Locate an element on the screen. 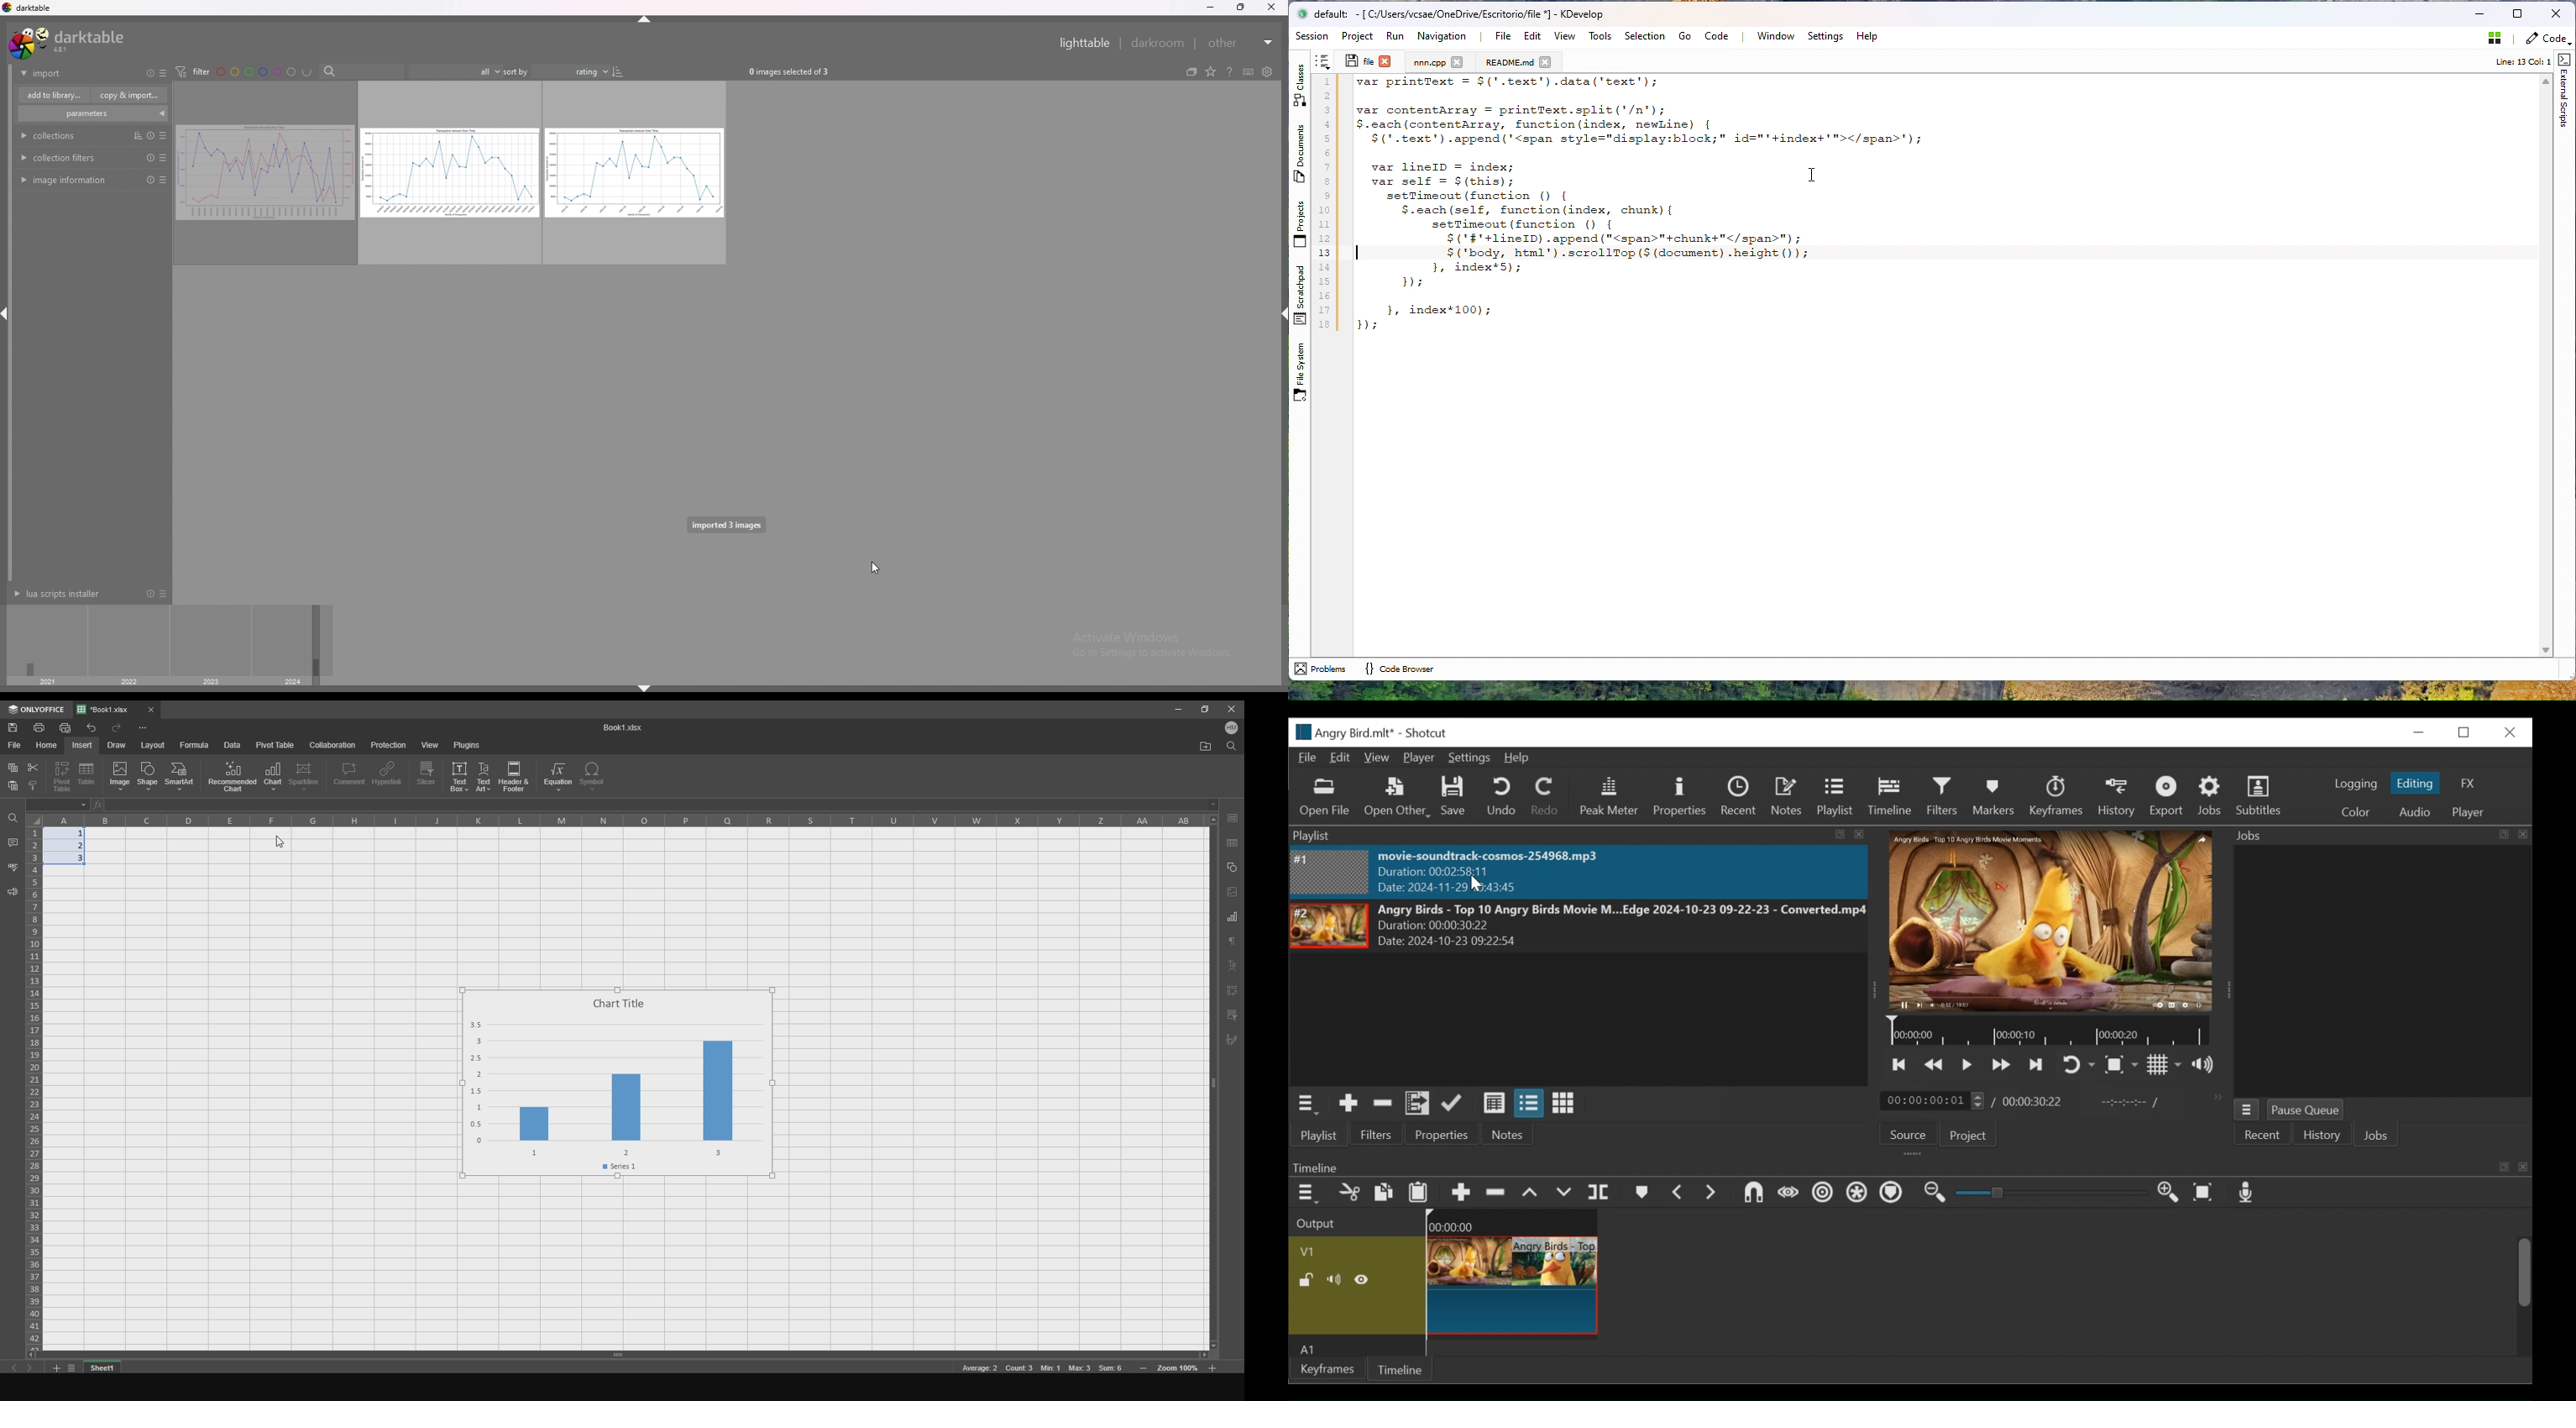 This screenshot has height=1428, width=2576. External scripts is located at coordinates (2565, 91).